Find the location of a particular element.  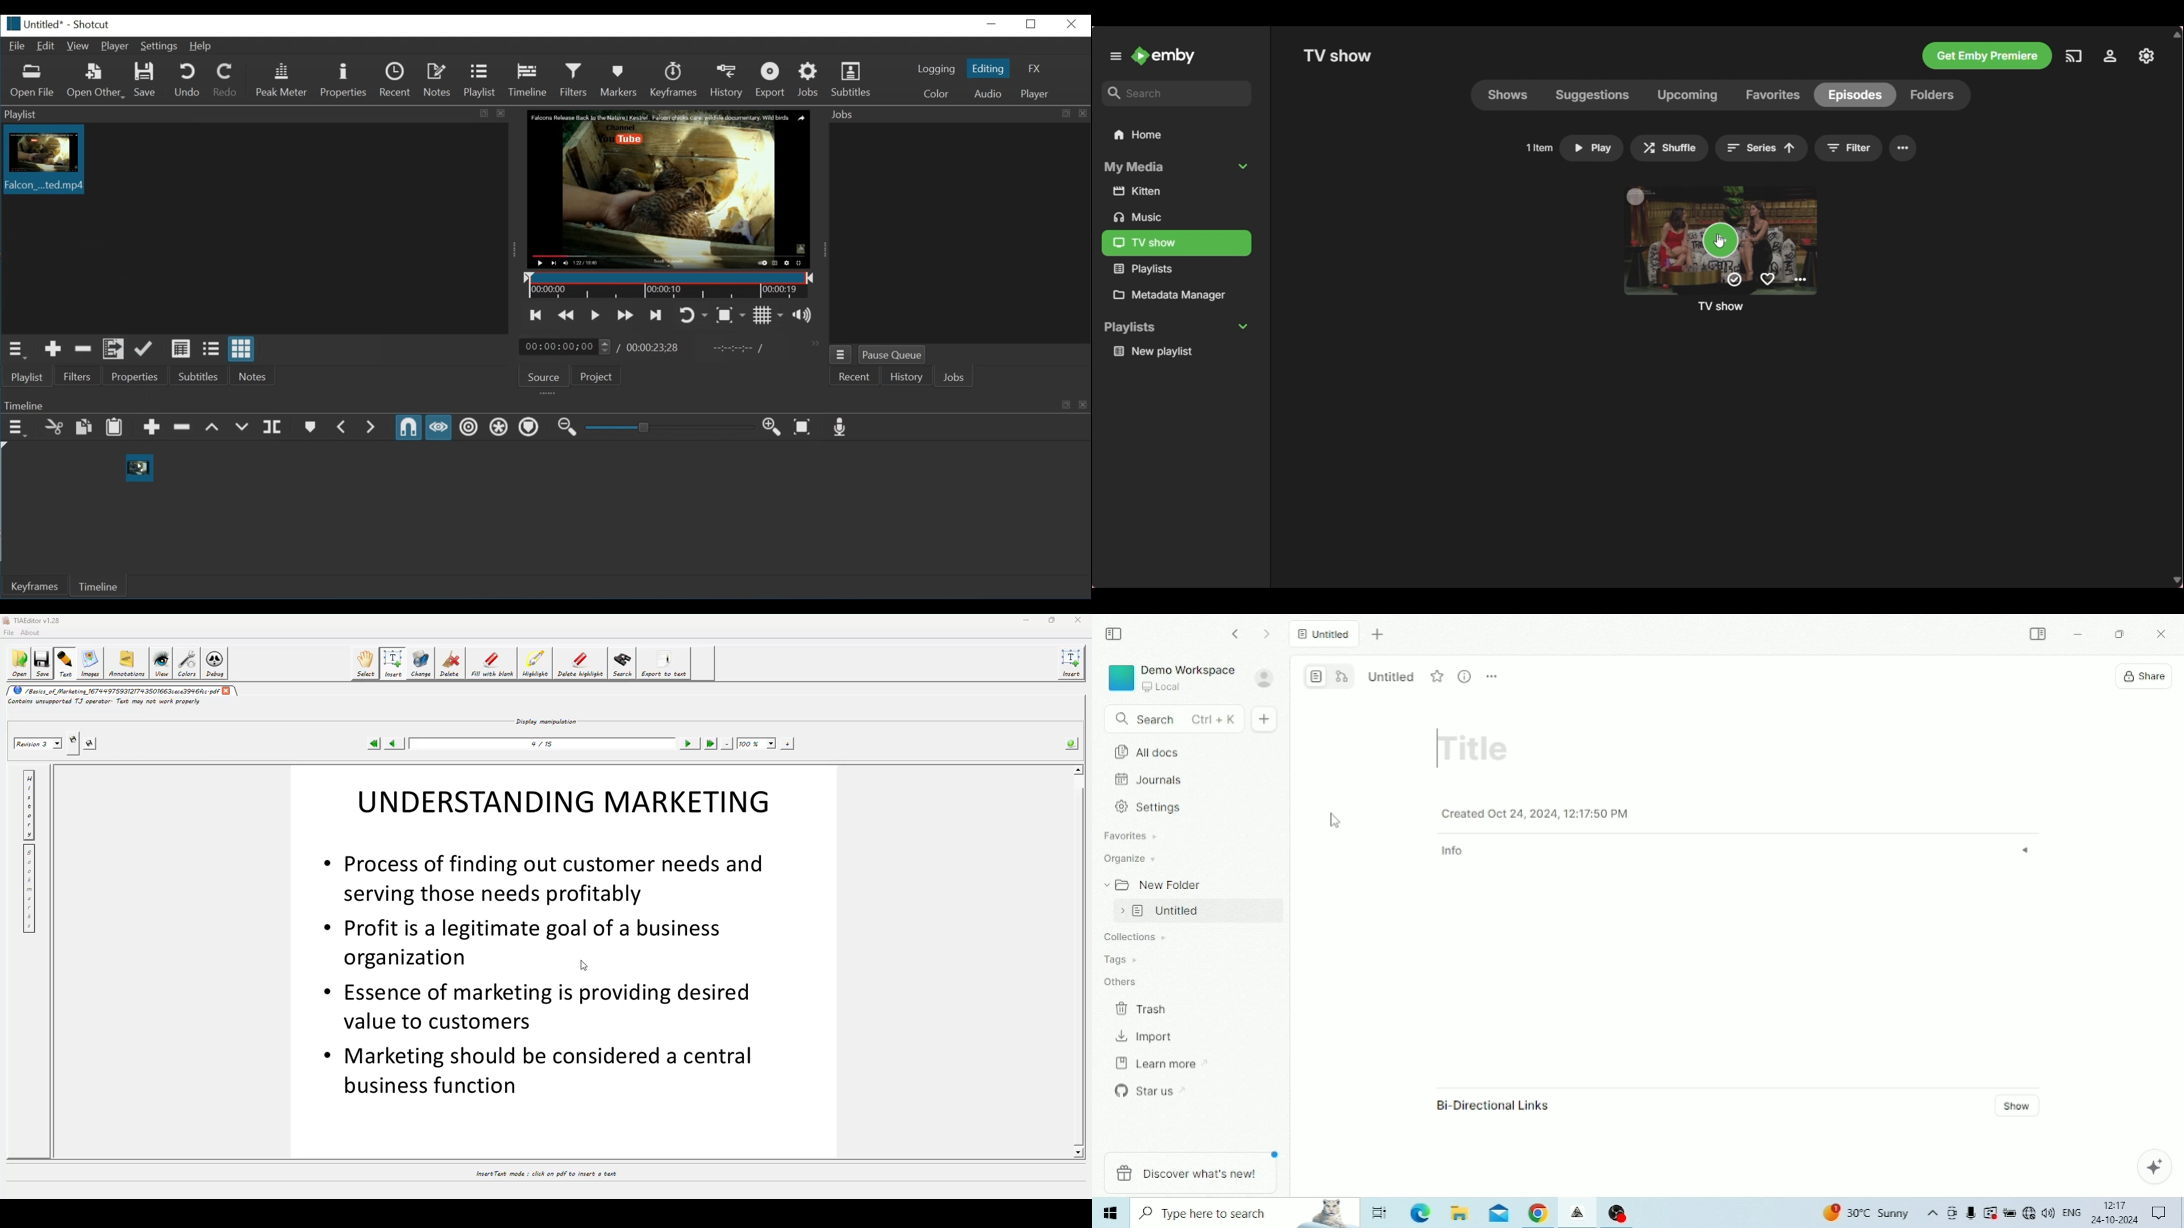

Next Marker is located at coordinates (373, 428).